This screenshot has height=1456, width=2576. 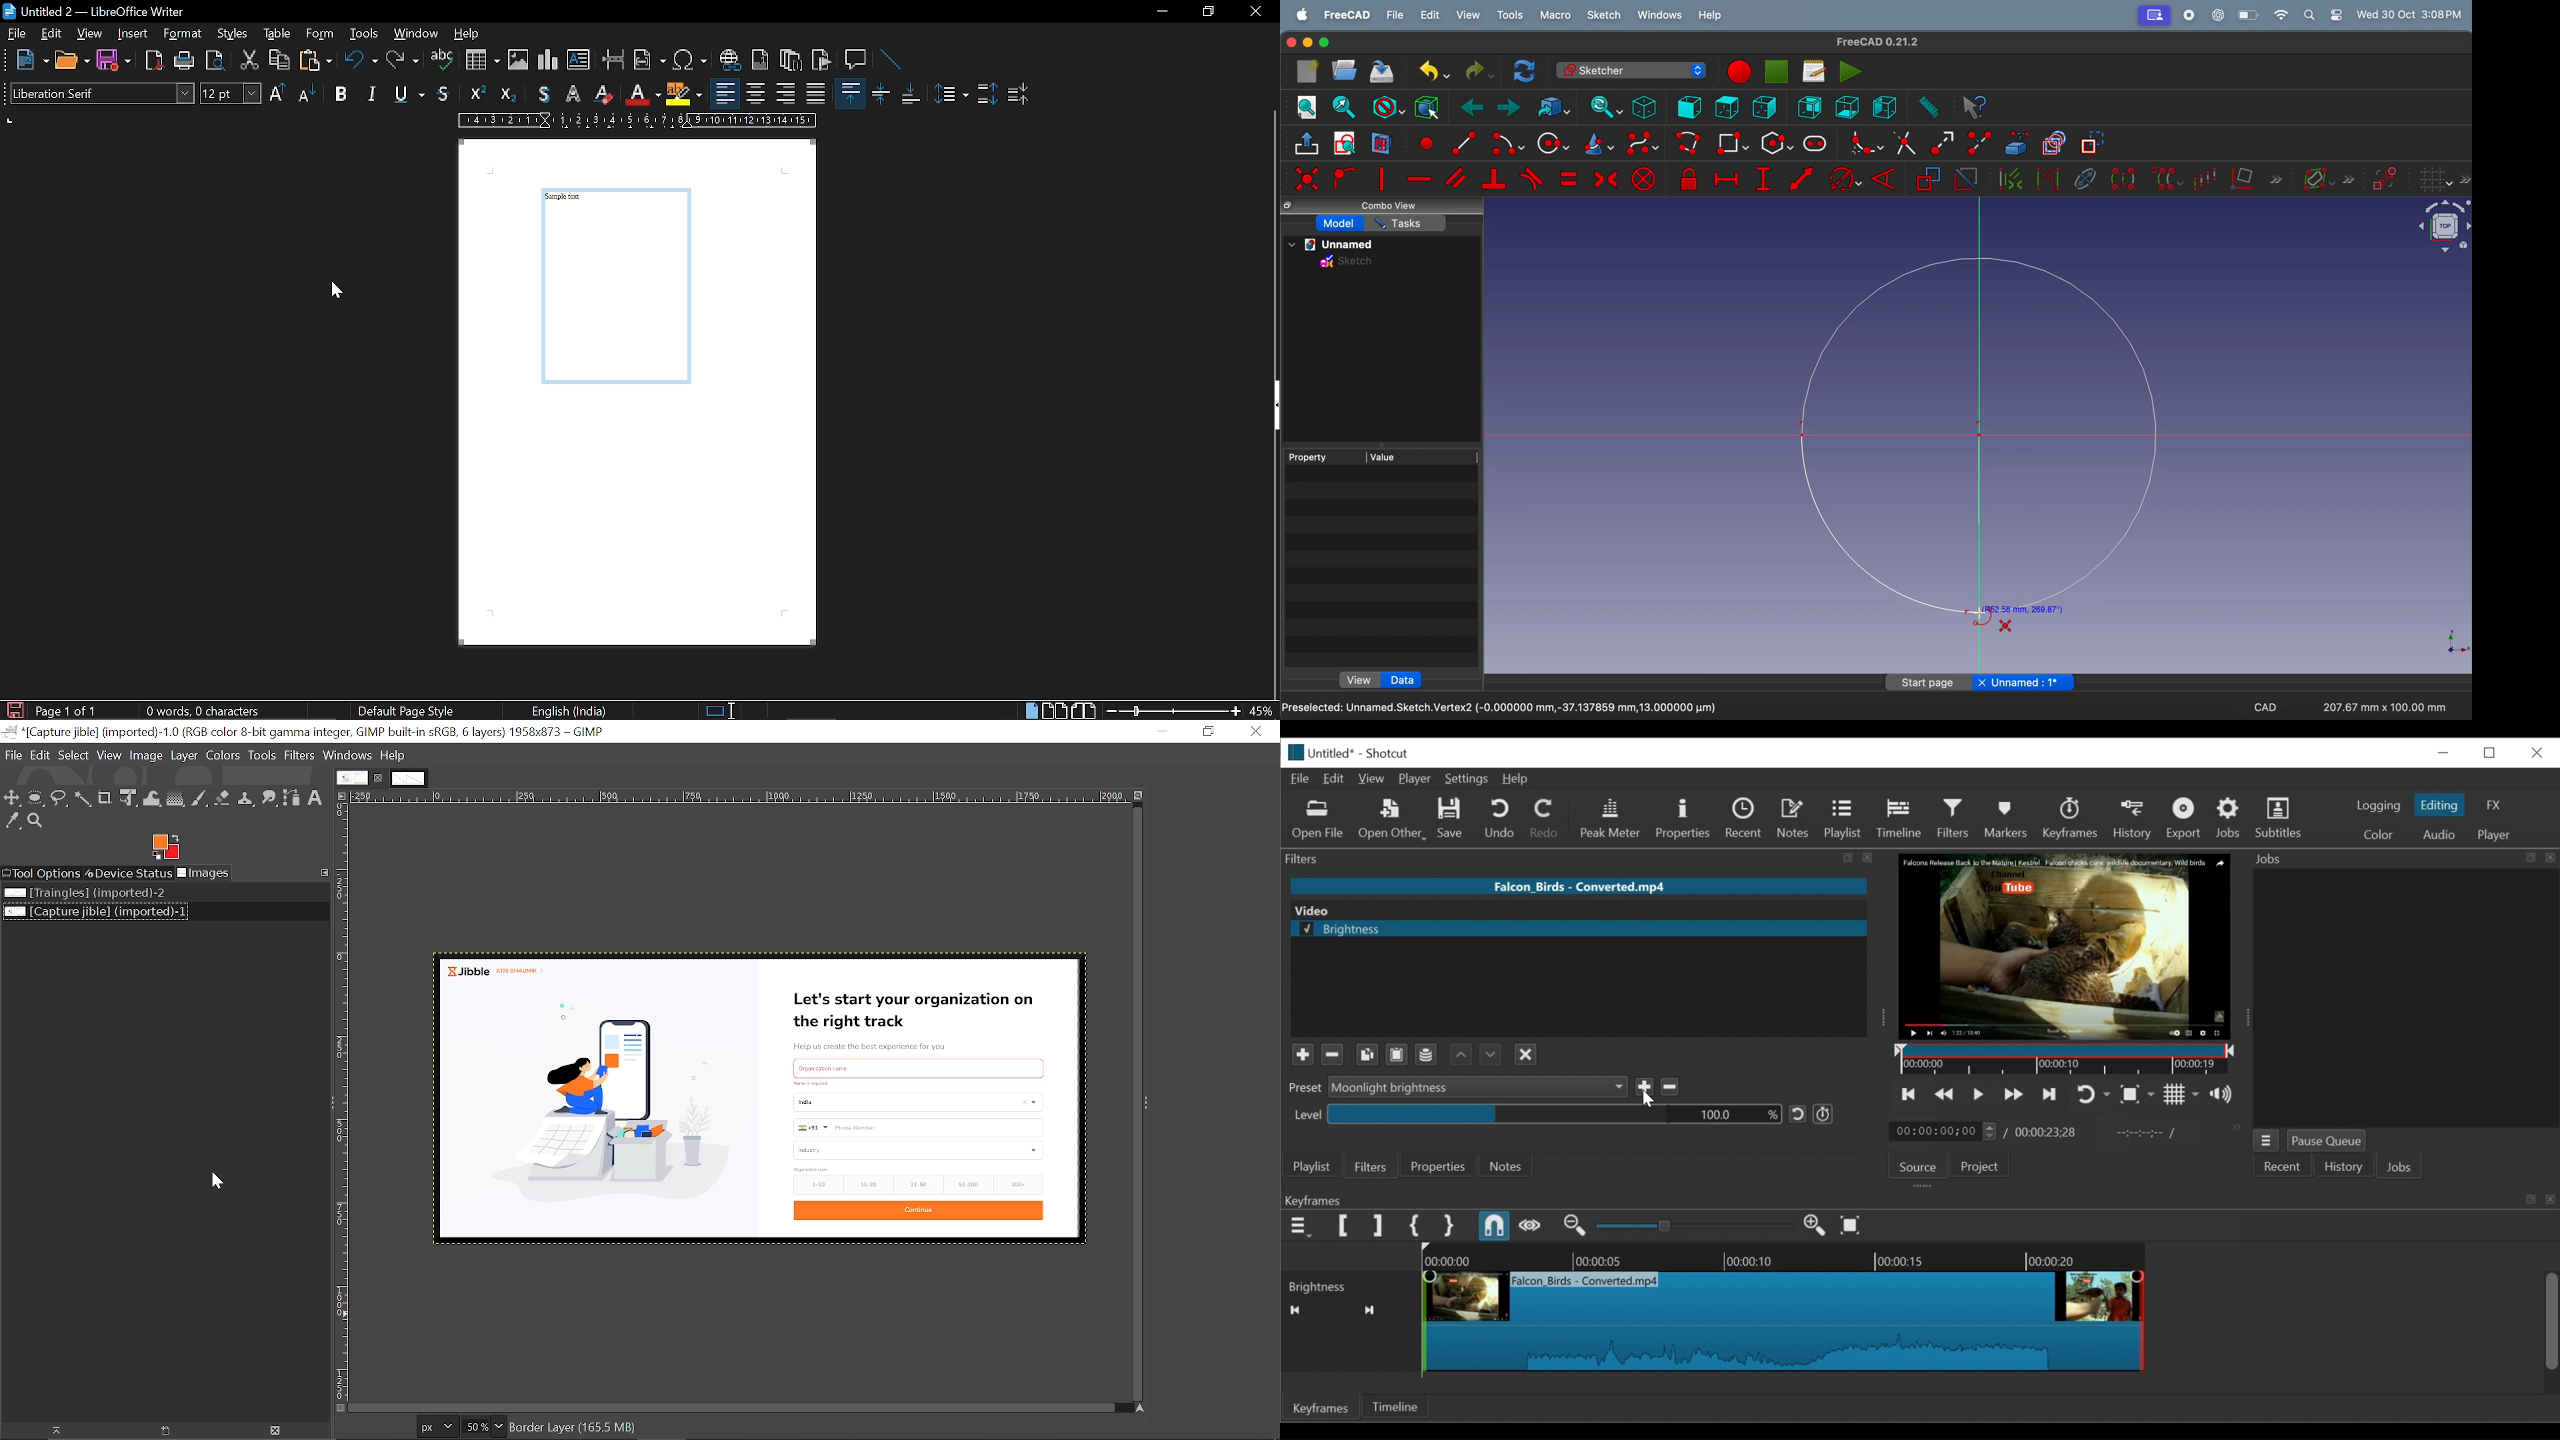 I want to click on Close, so click(x=1257, y=731).